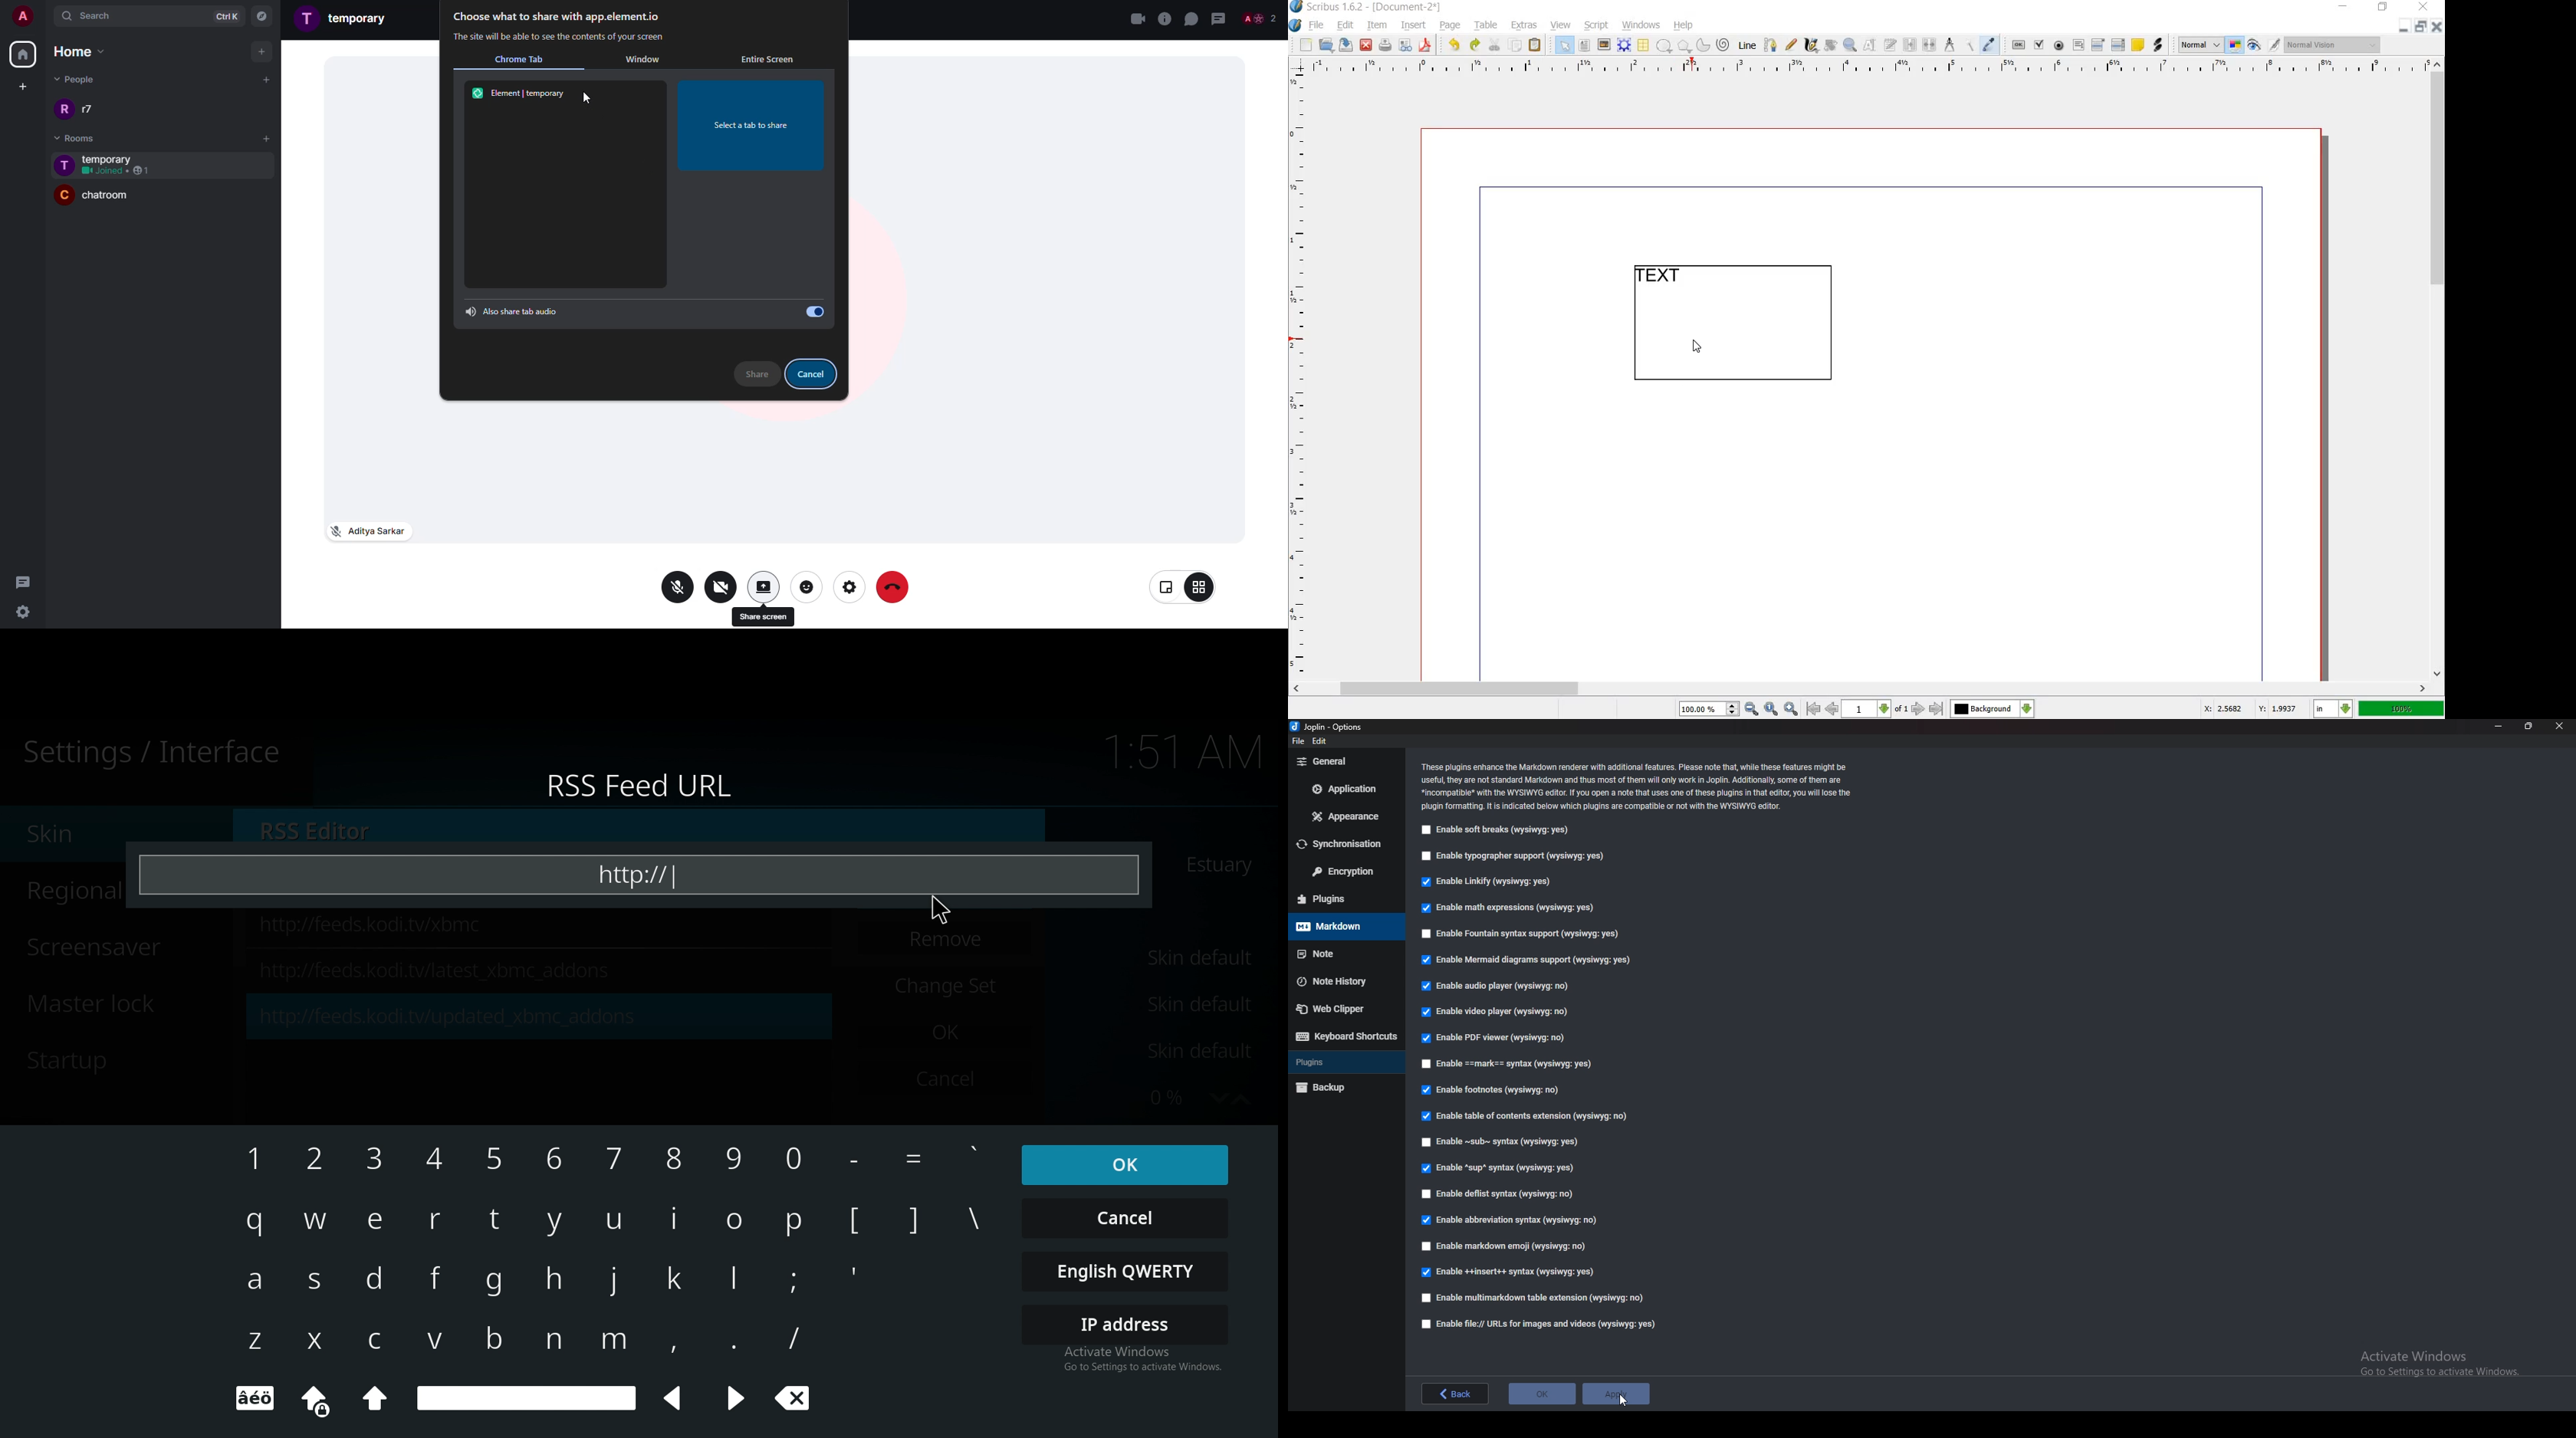 The image size is (2576, 1456). Describe the element at coordinates (738, 1398) in the screenshot. I see `keyboard Input` at that location.